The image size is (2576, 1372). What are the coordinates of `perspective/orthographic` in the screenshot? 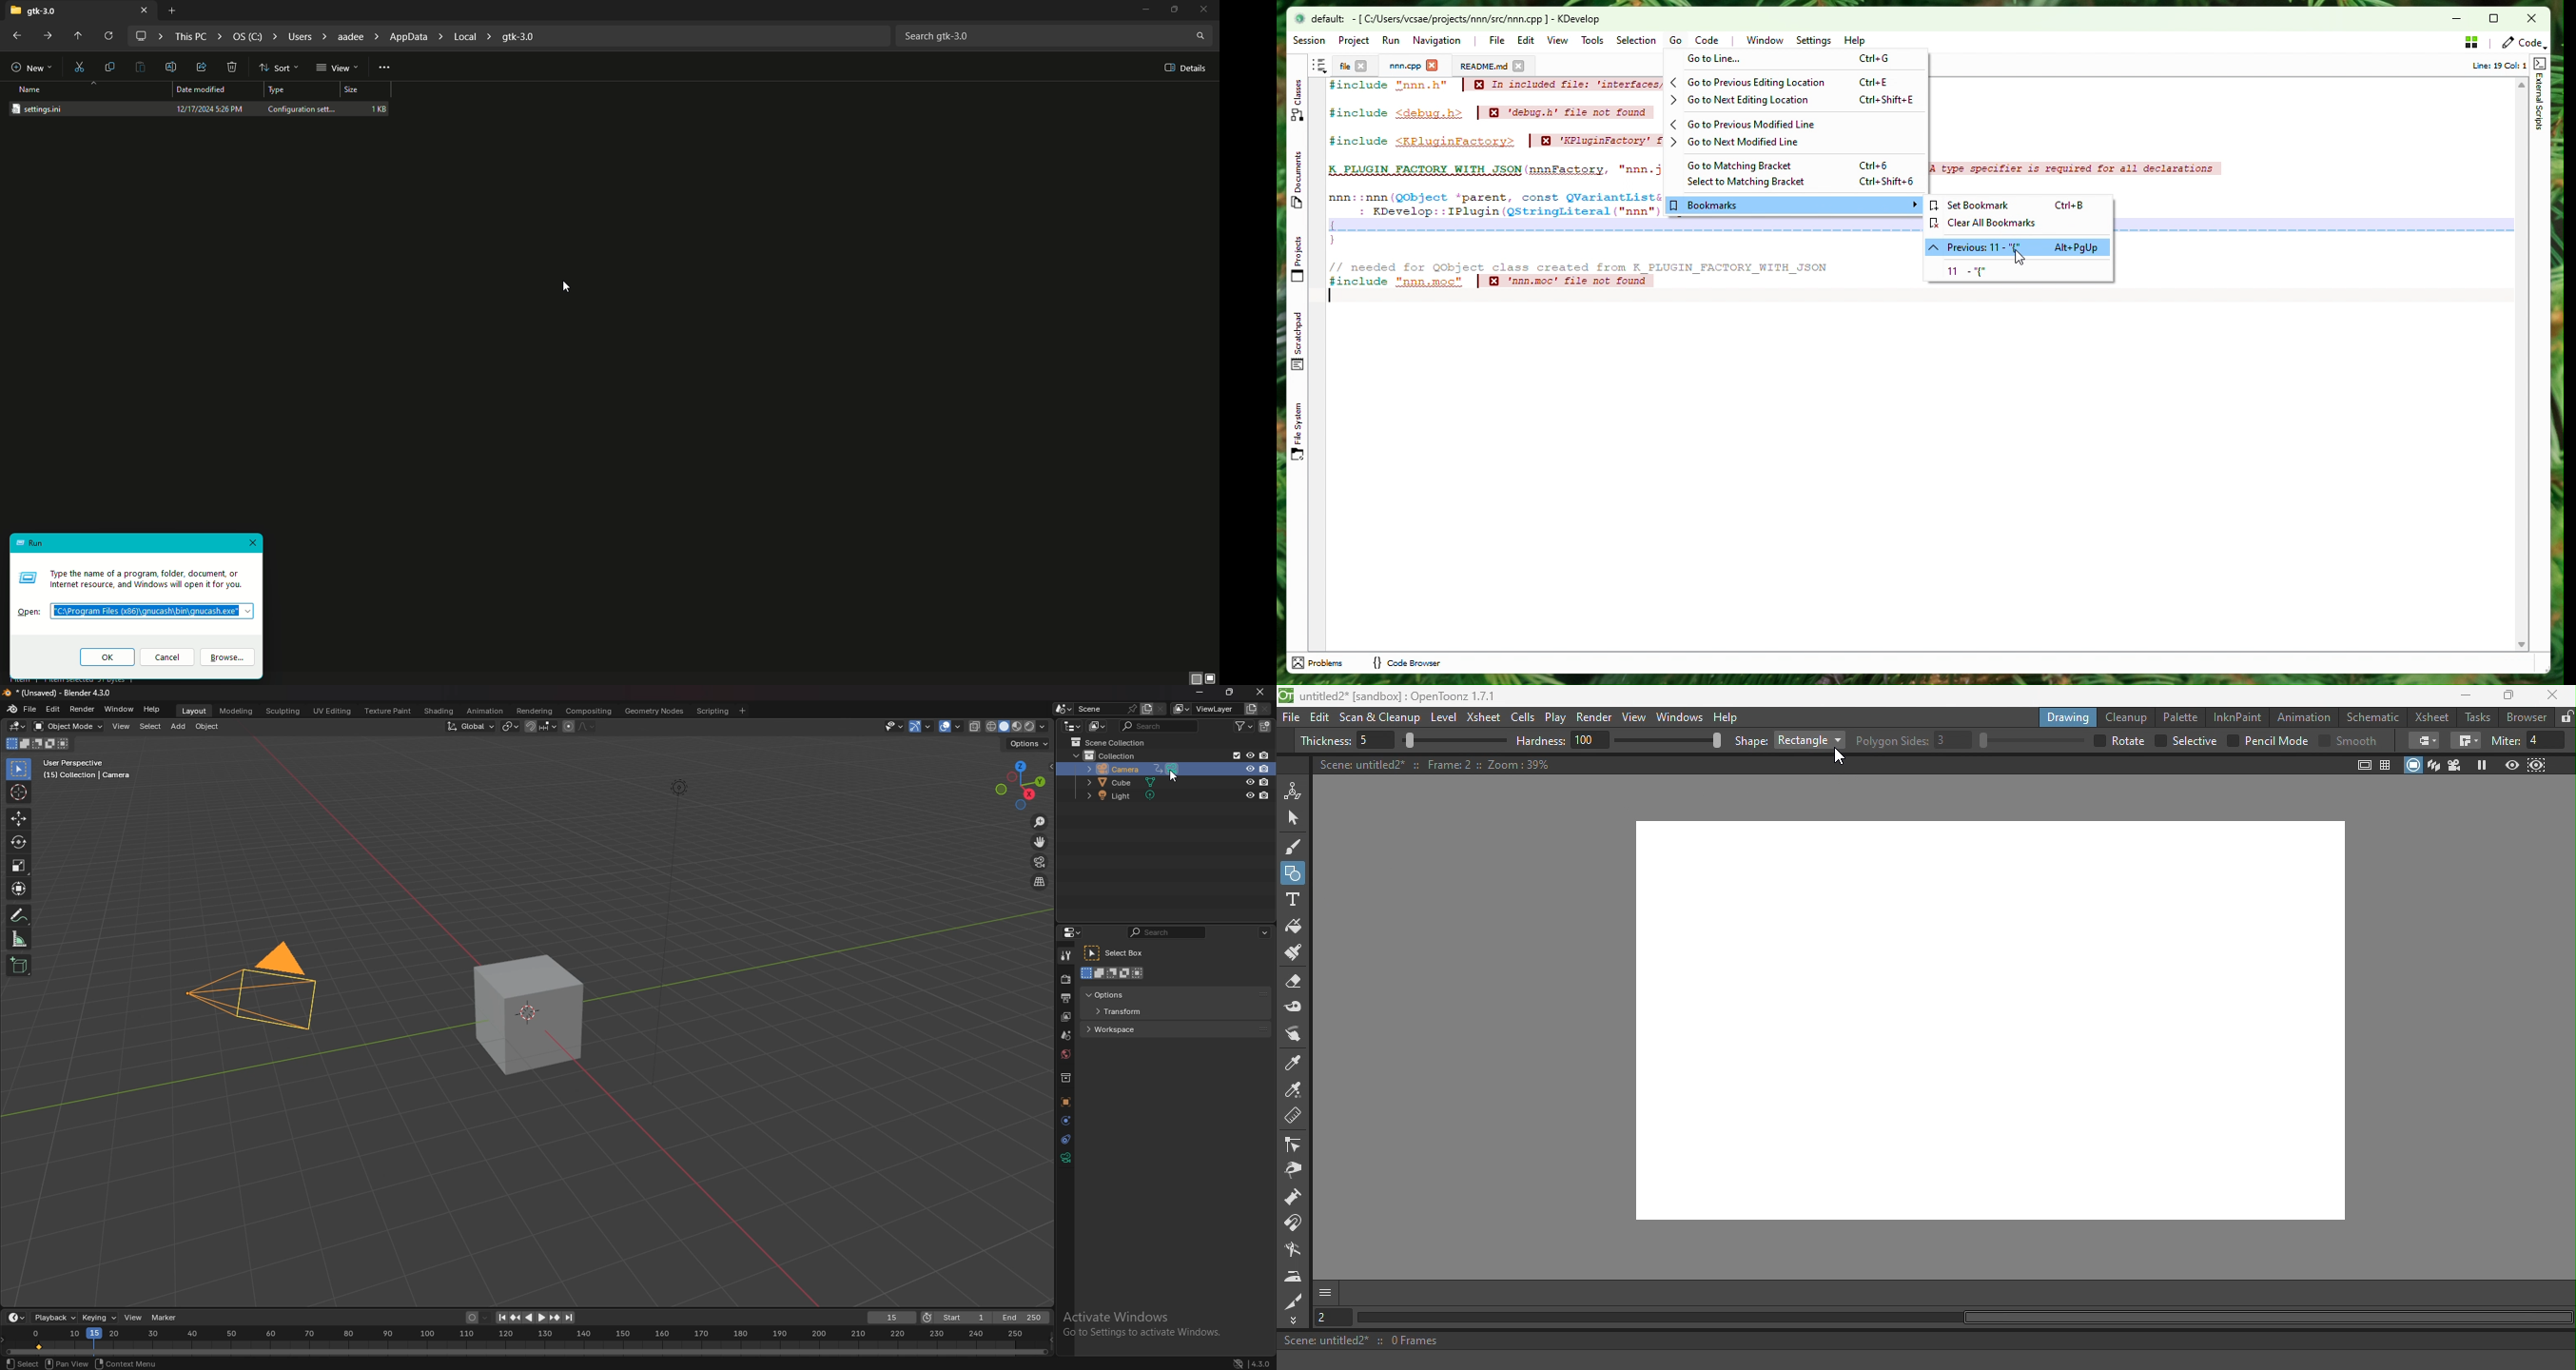 It's located at (1040, 882).